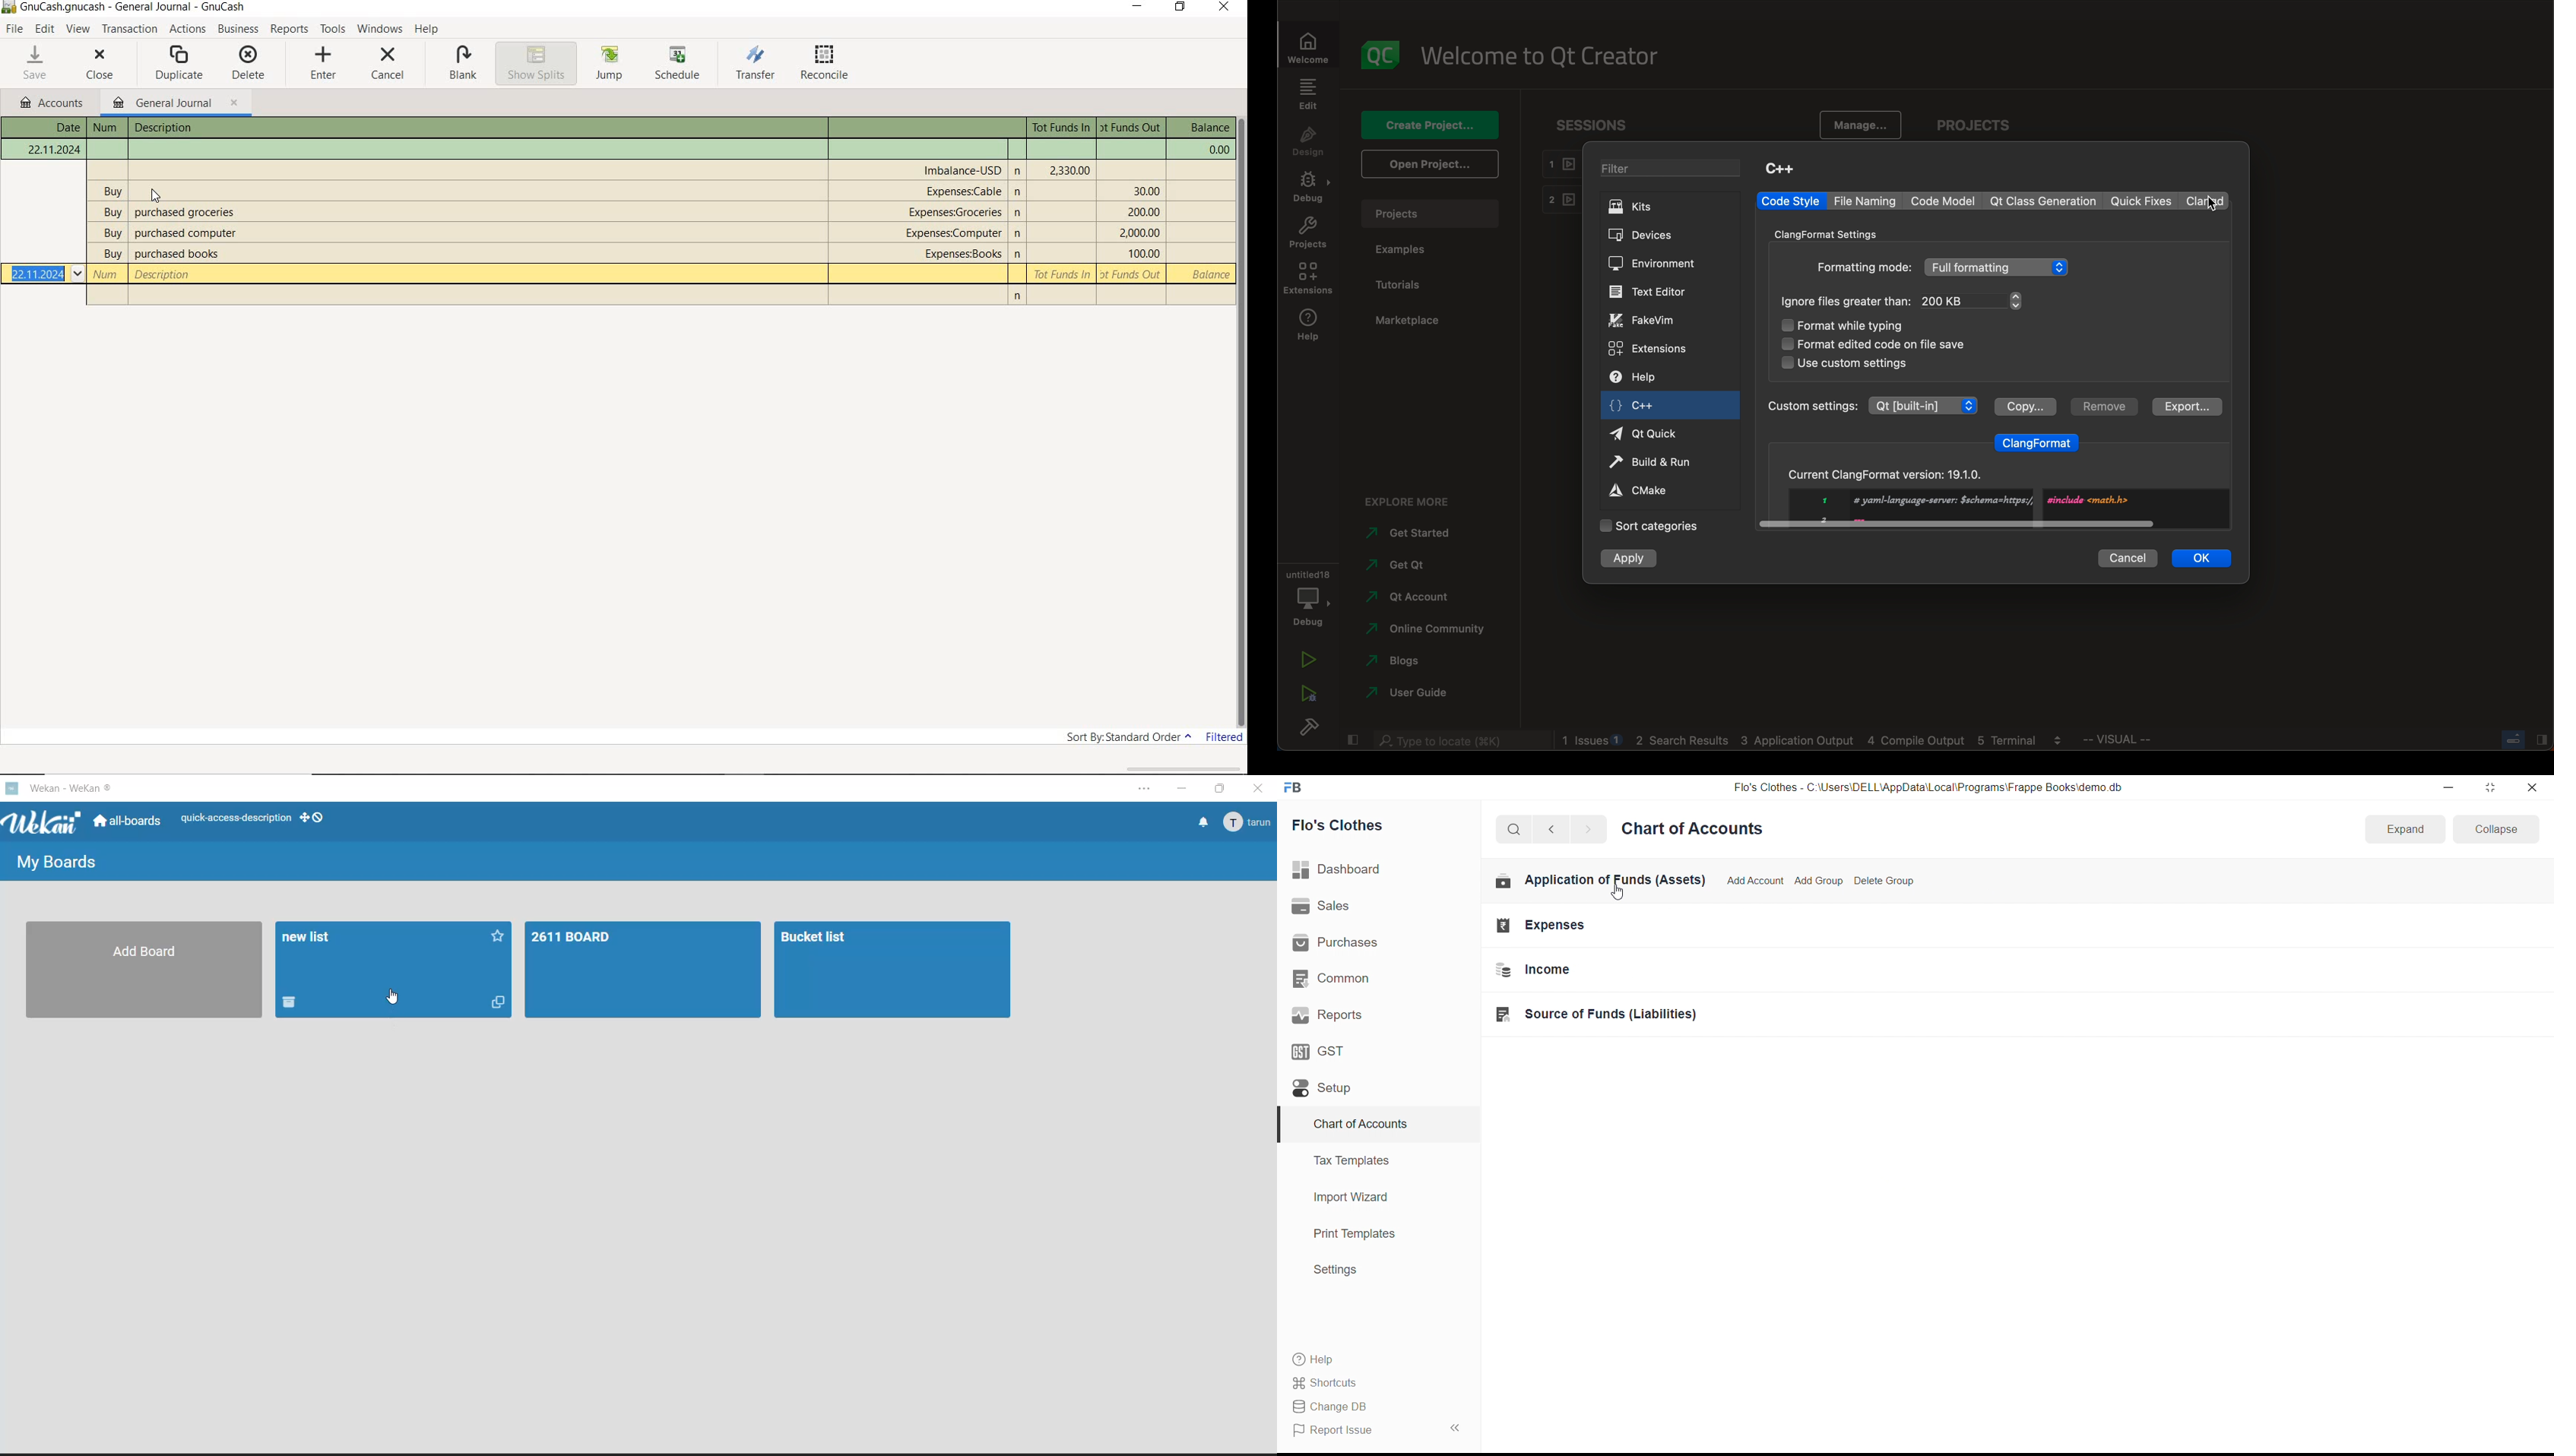  Describe the element at coordinates (627, 252) in the screenshot. I see `Text` at that location.